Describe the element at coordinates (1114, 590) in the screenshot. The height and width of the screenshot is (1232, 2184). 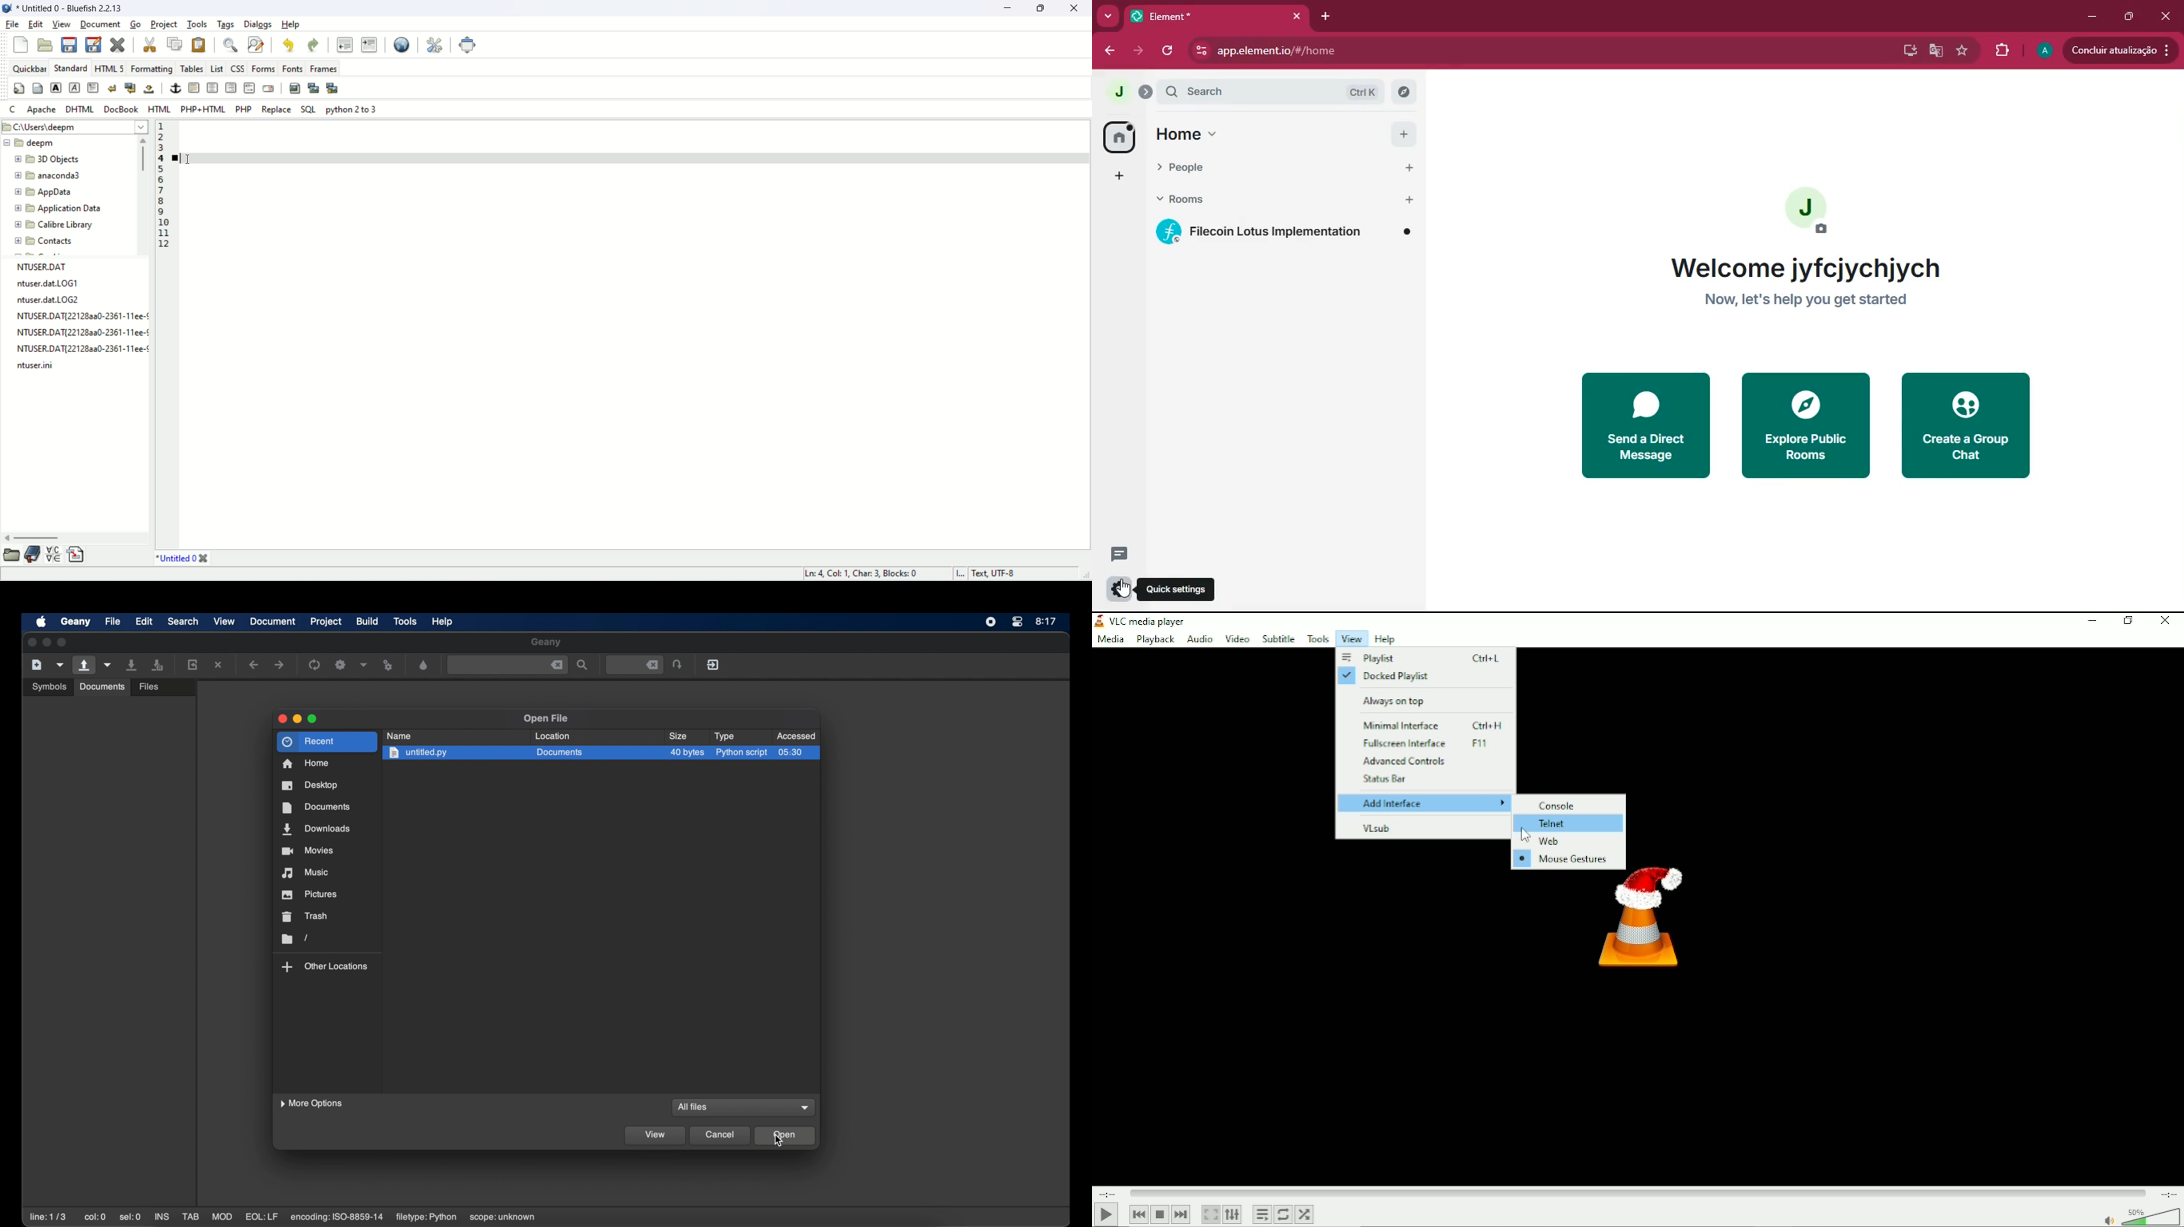
I see `options` at that location.